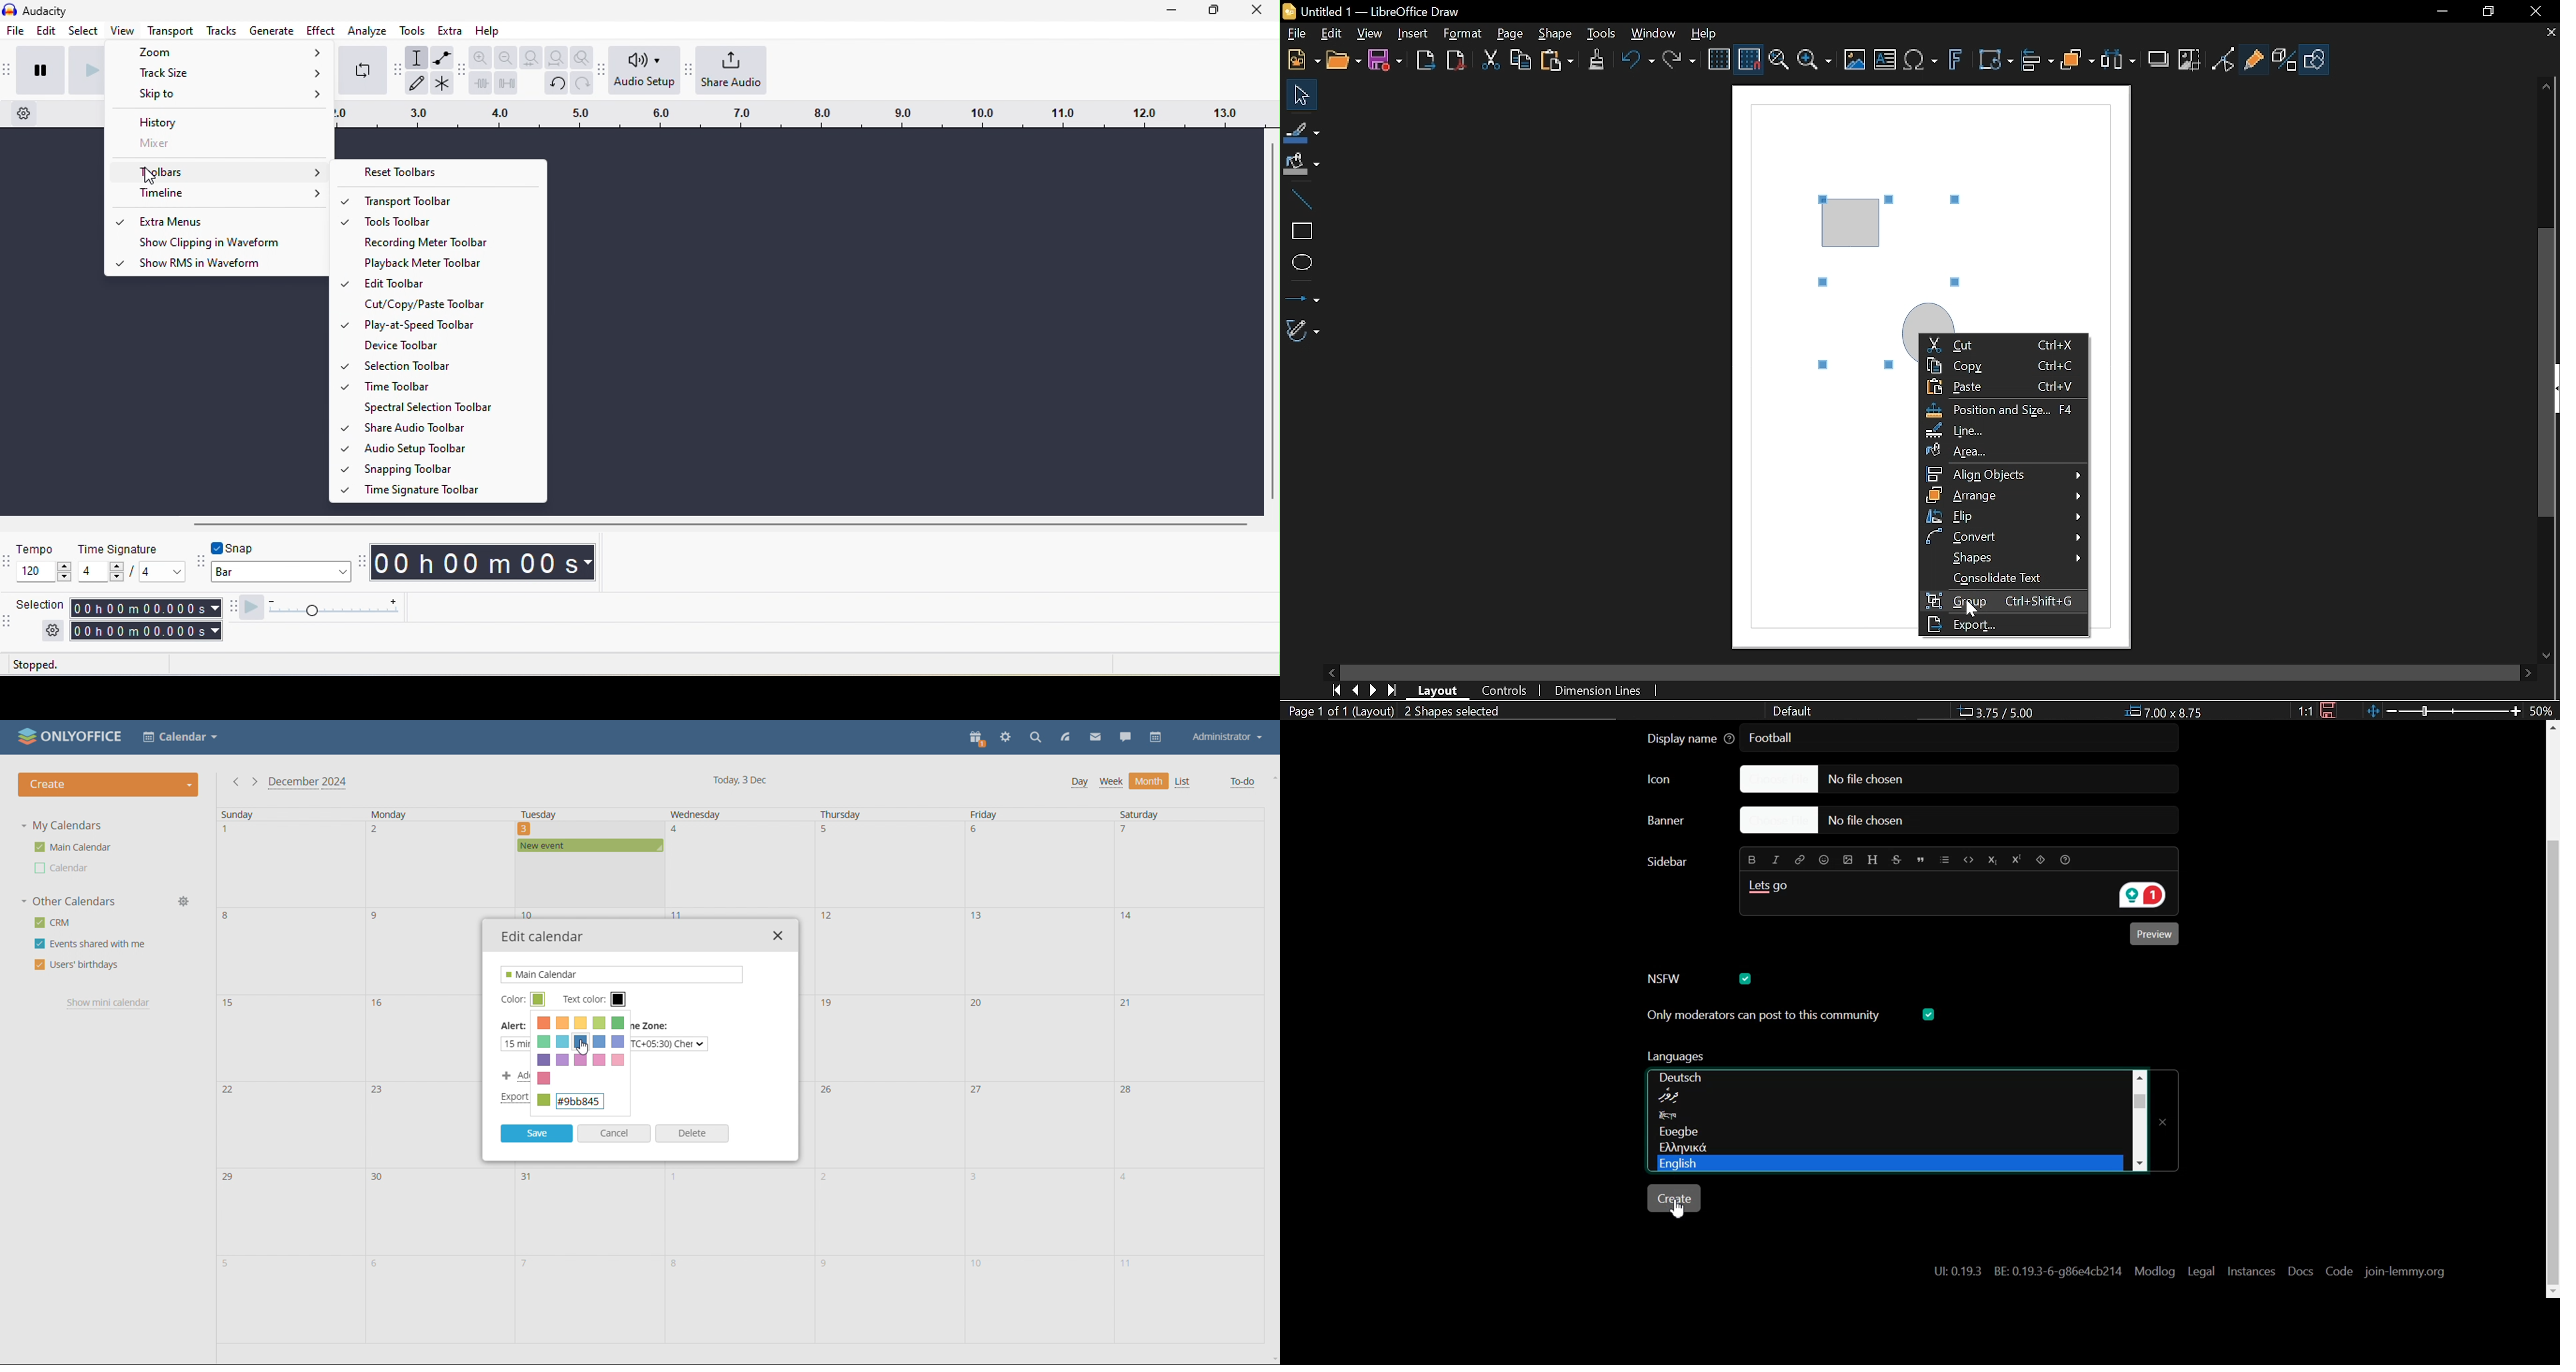 This screenshot has width=2576, height=1372. I want to click on vertical scroll, so click(2541, 370).